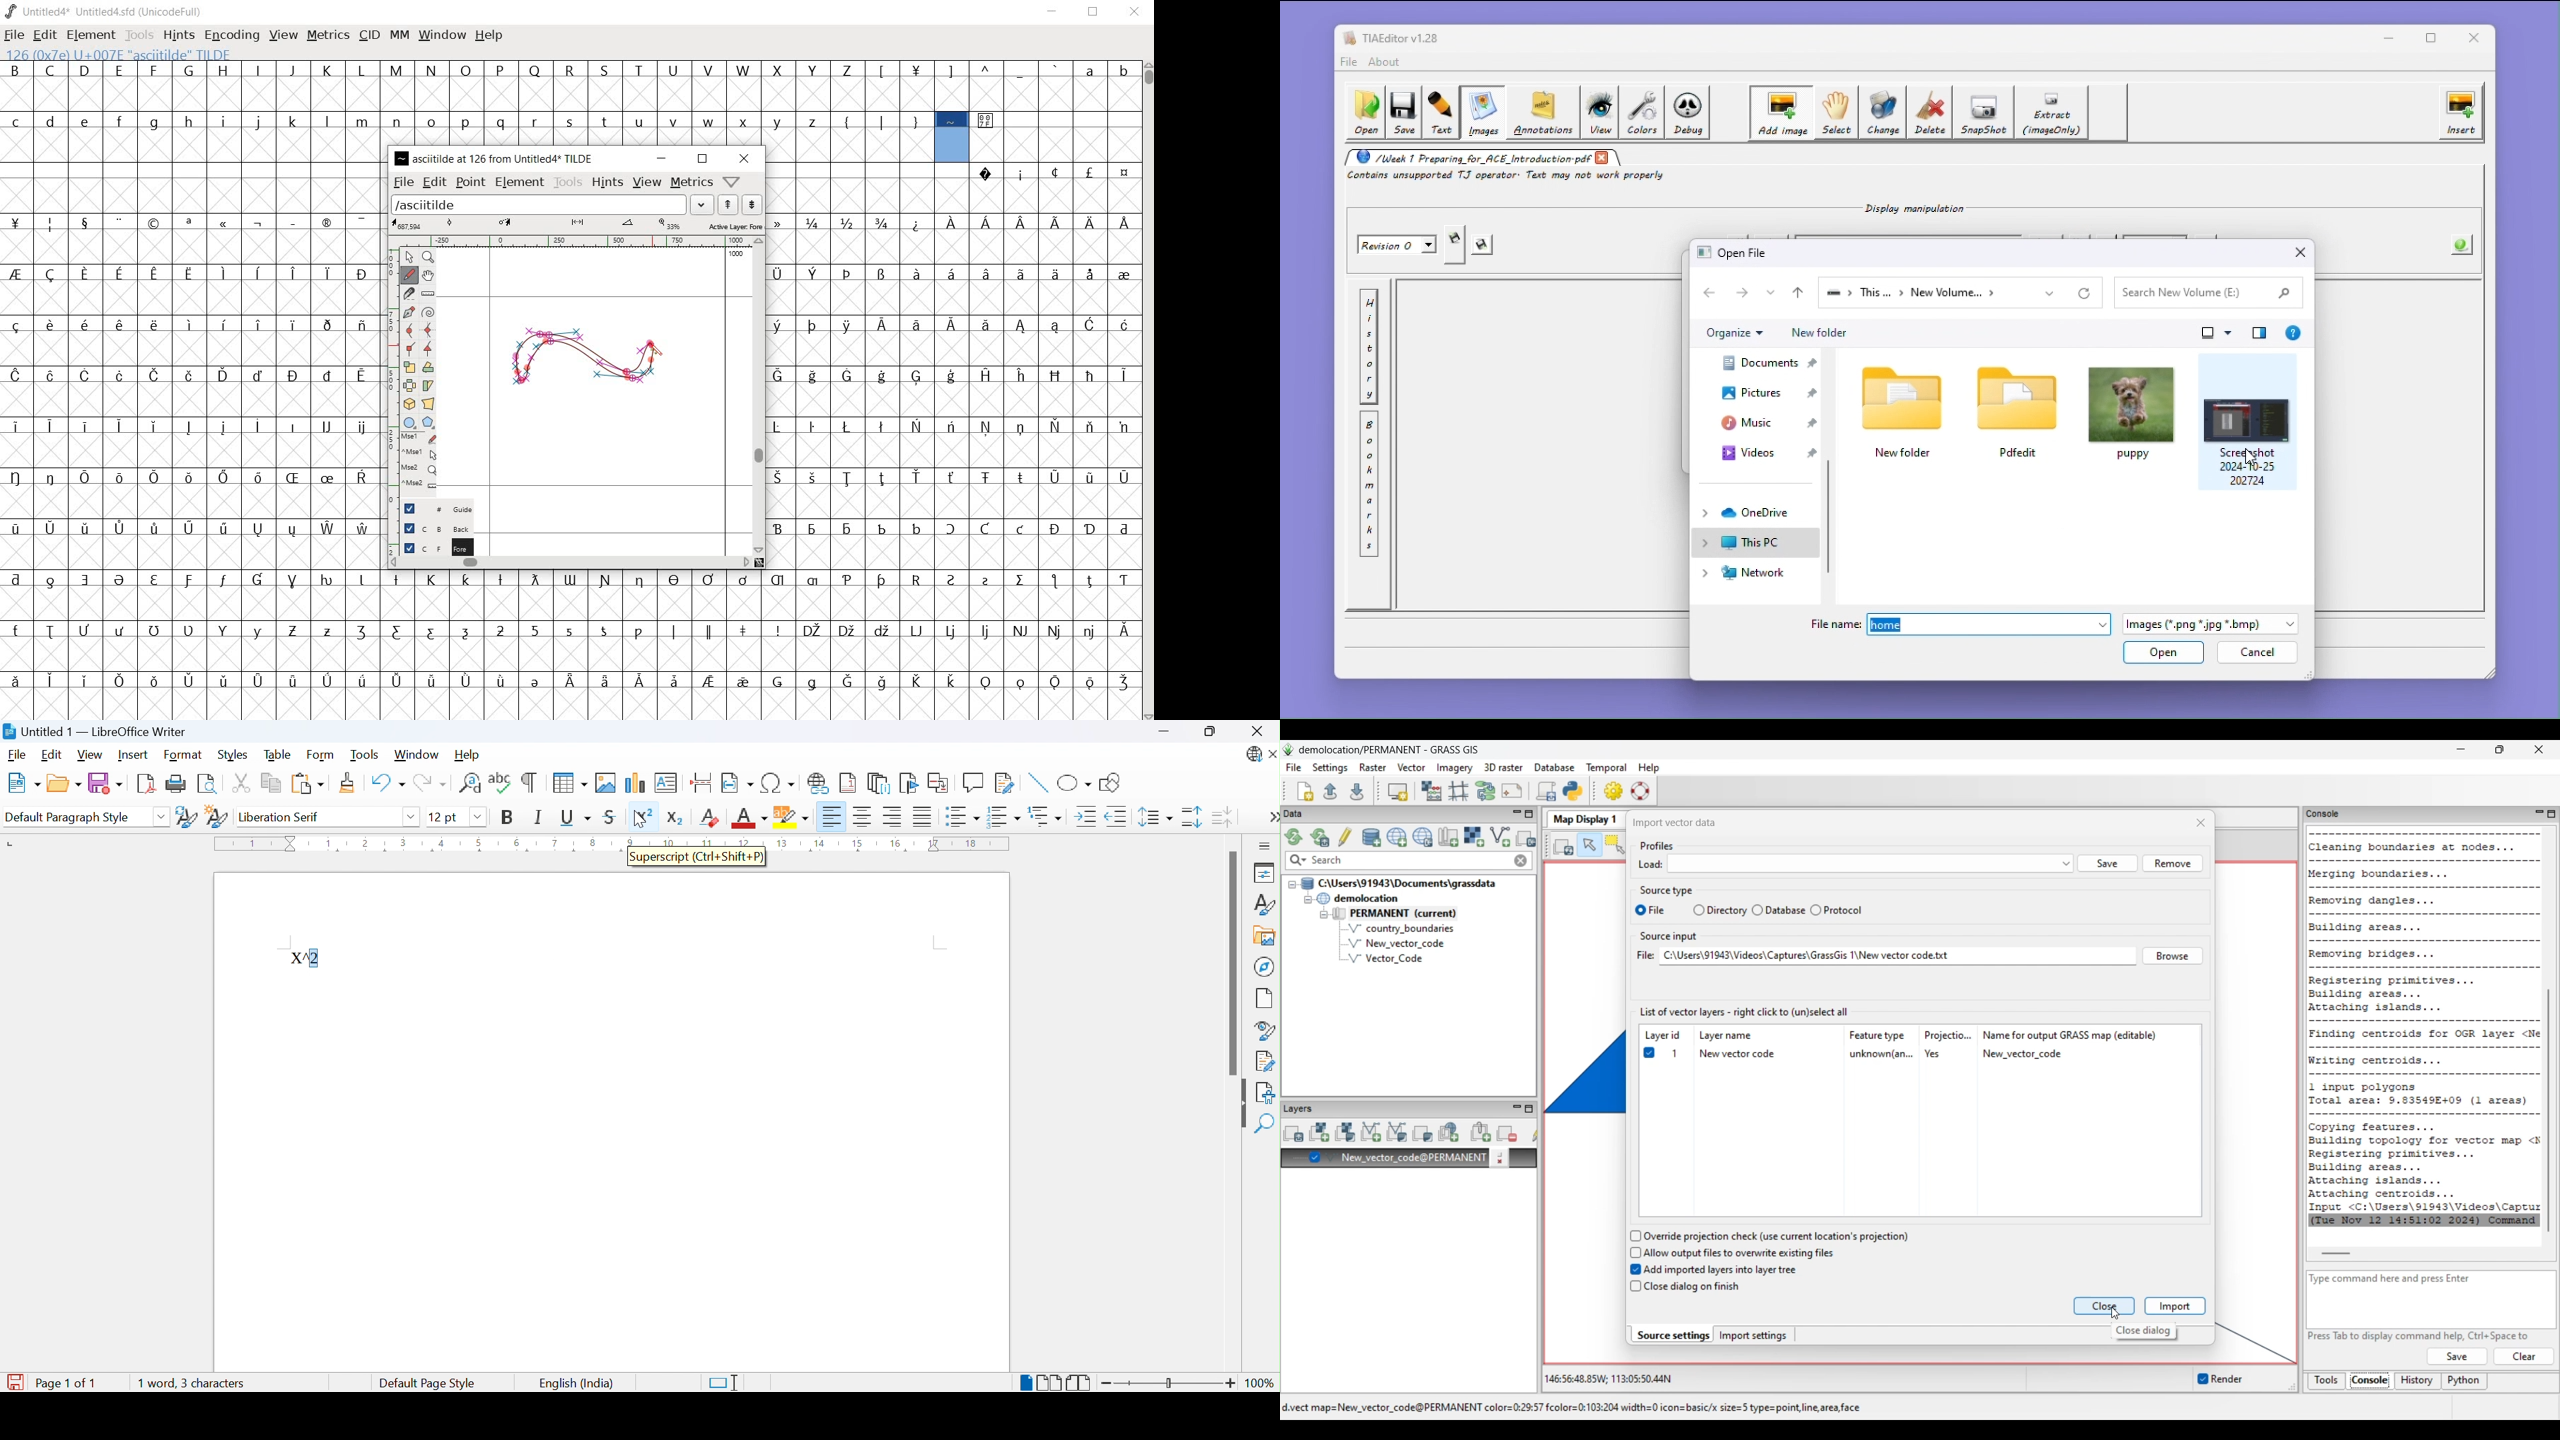  What do you see at coordinates (752, 204) in the screenshot?
I see `show the previous word on the list` at bounding box center [752, 204].